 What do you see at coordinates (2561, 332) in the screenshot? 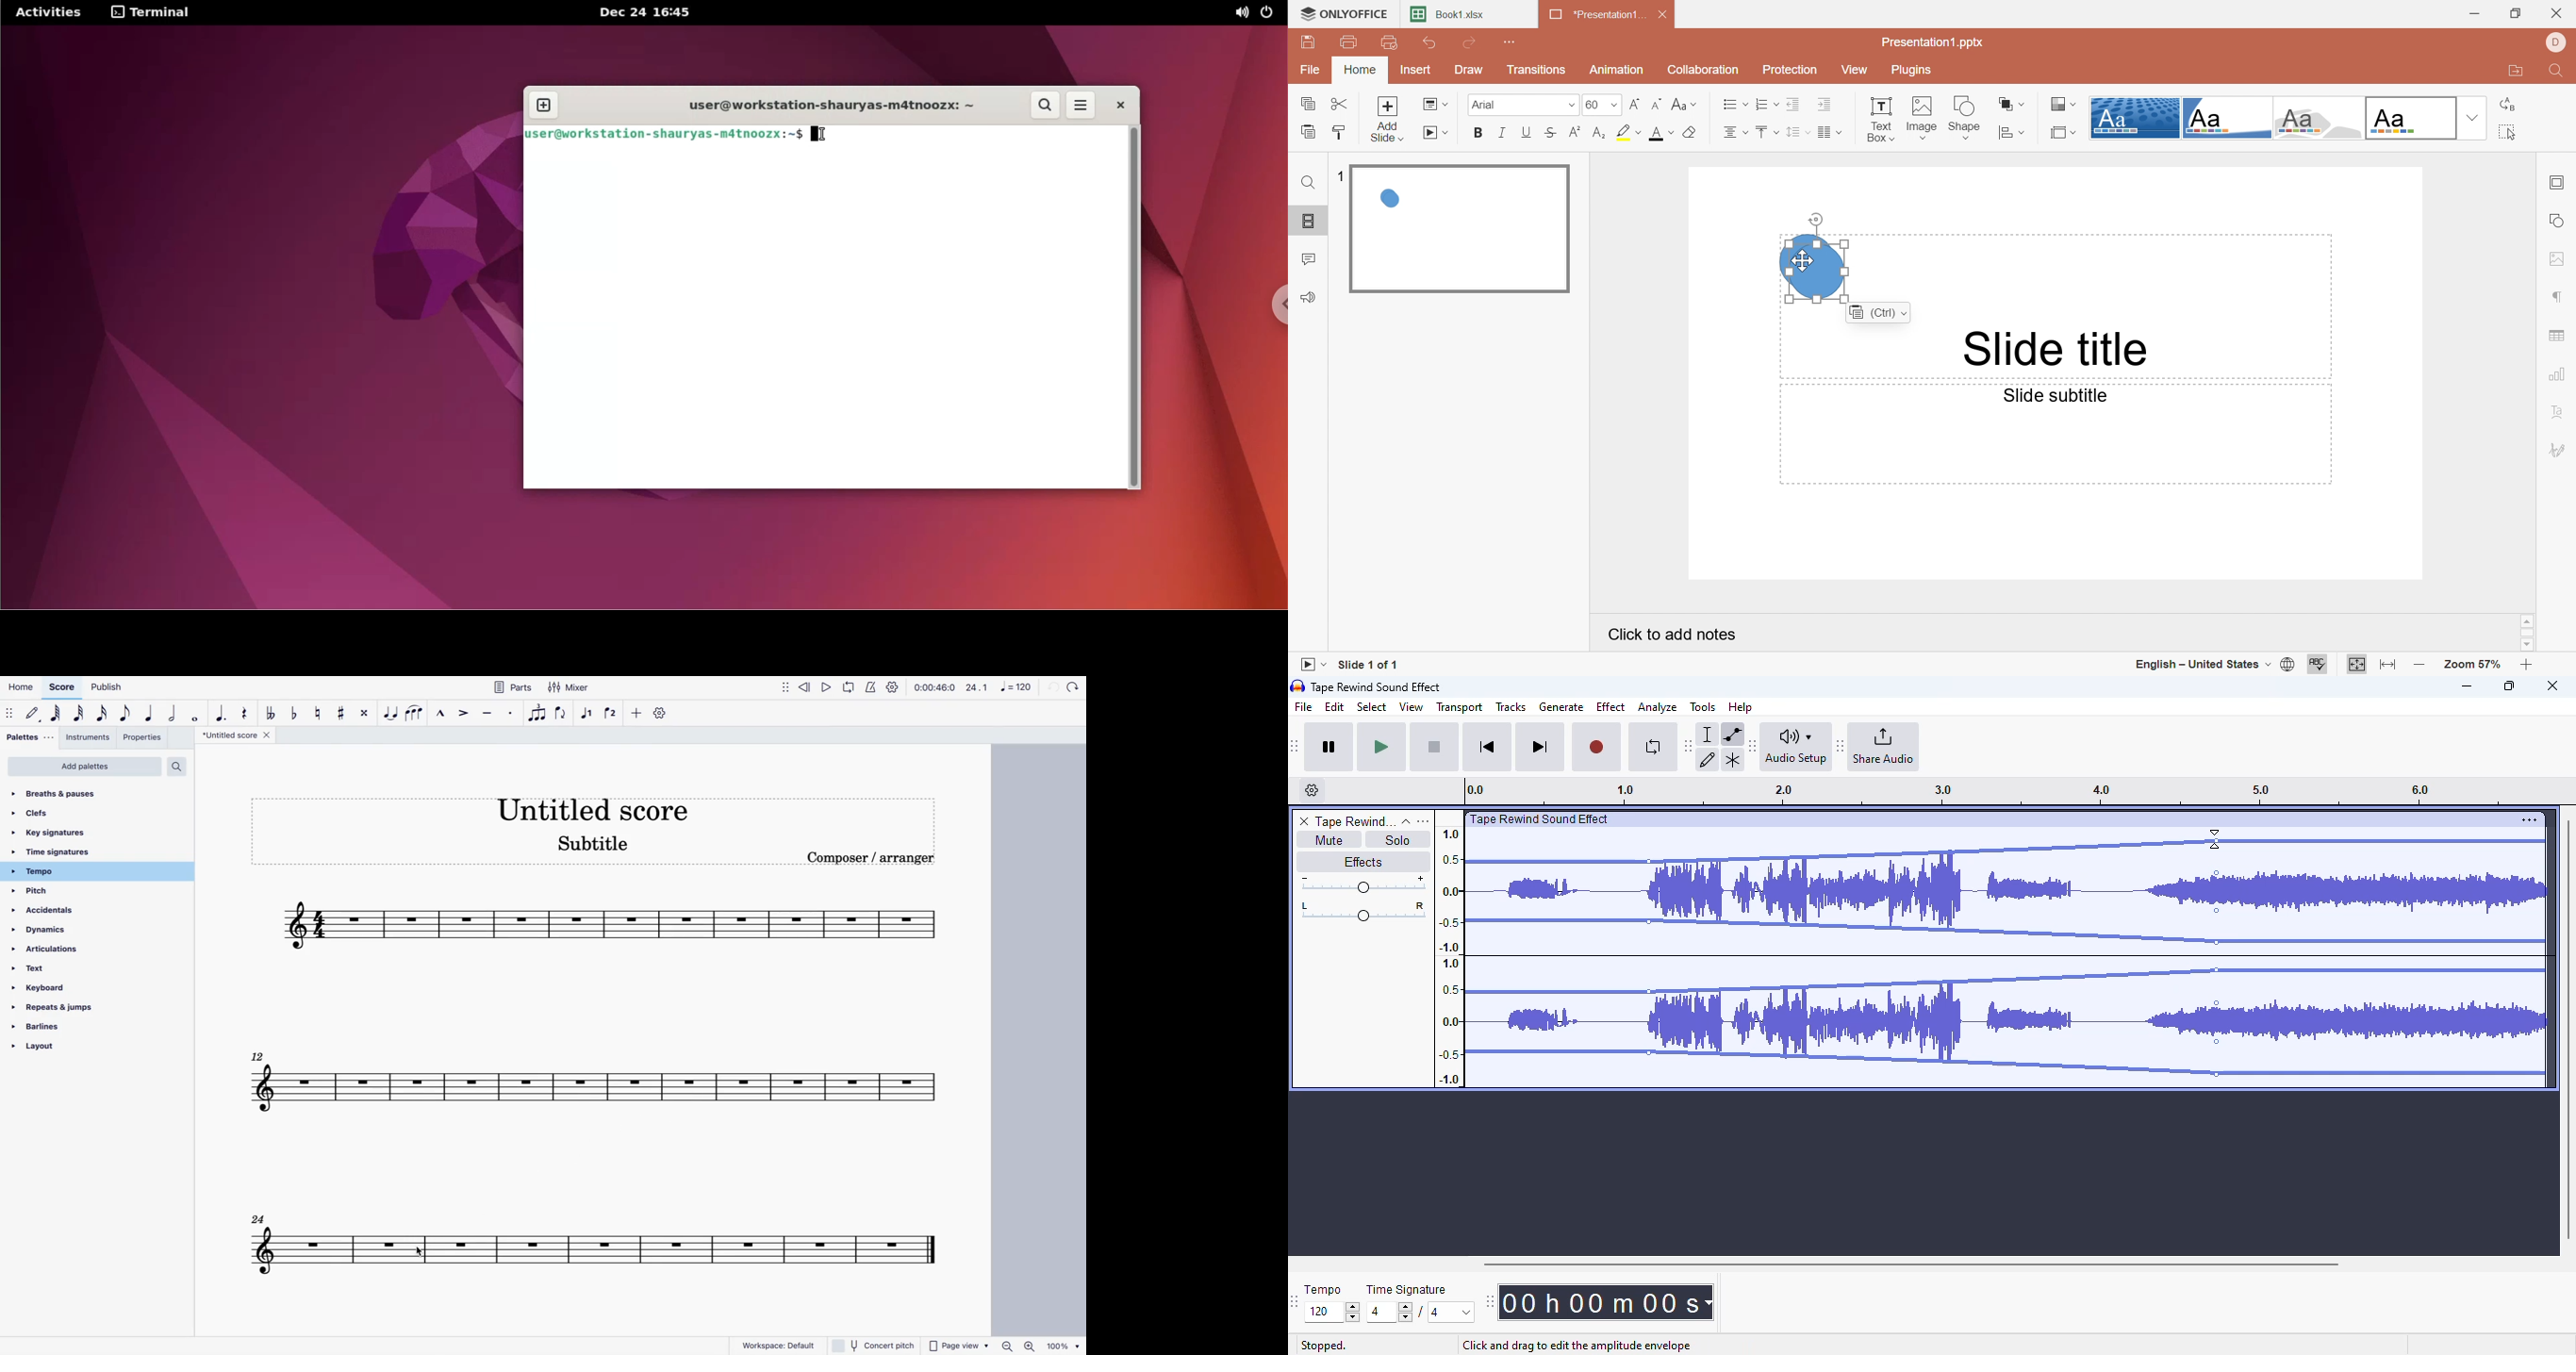
I see `Table settings` at bounding box center [2561, 332].